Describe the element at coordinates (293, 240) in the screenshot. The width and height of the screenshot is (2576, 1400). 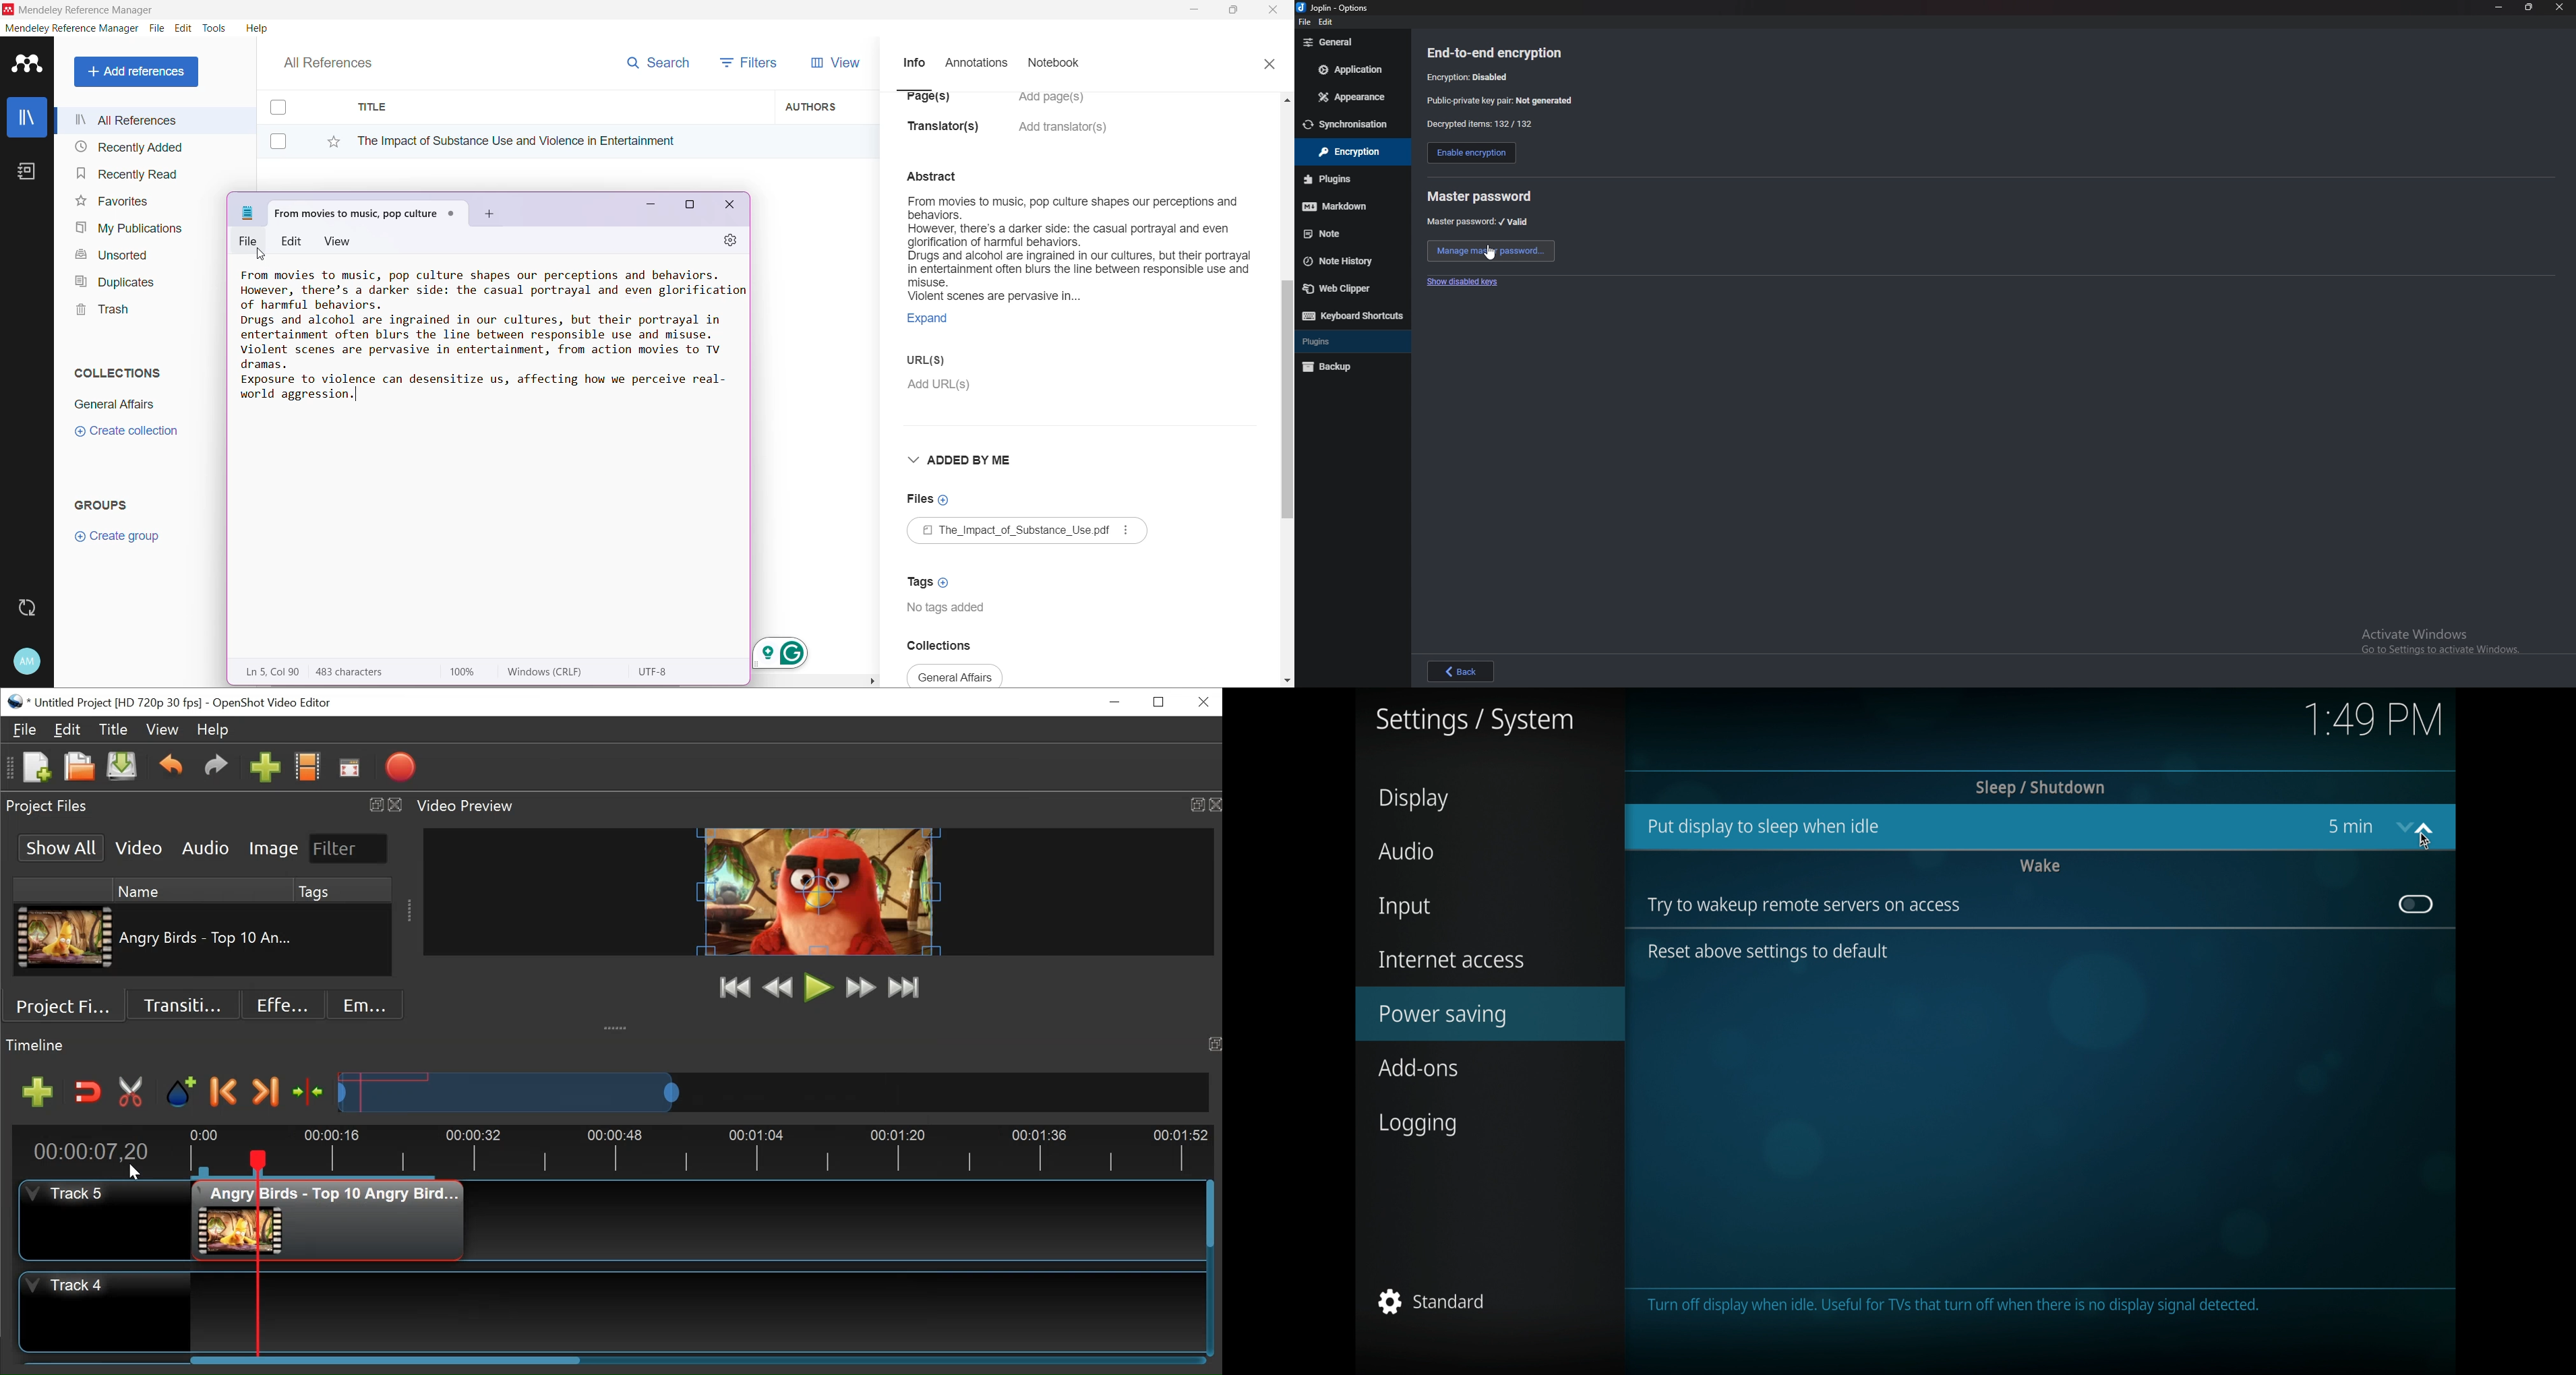
I see `Edit` at that location.